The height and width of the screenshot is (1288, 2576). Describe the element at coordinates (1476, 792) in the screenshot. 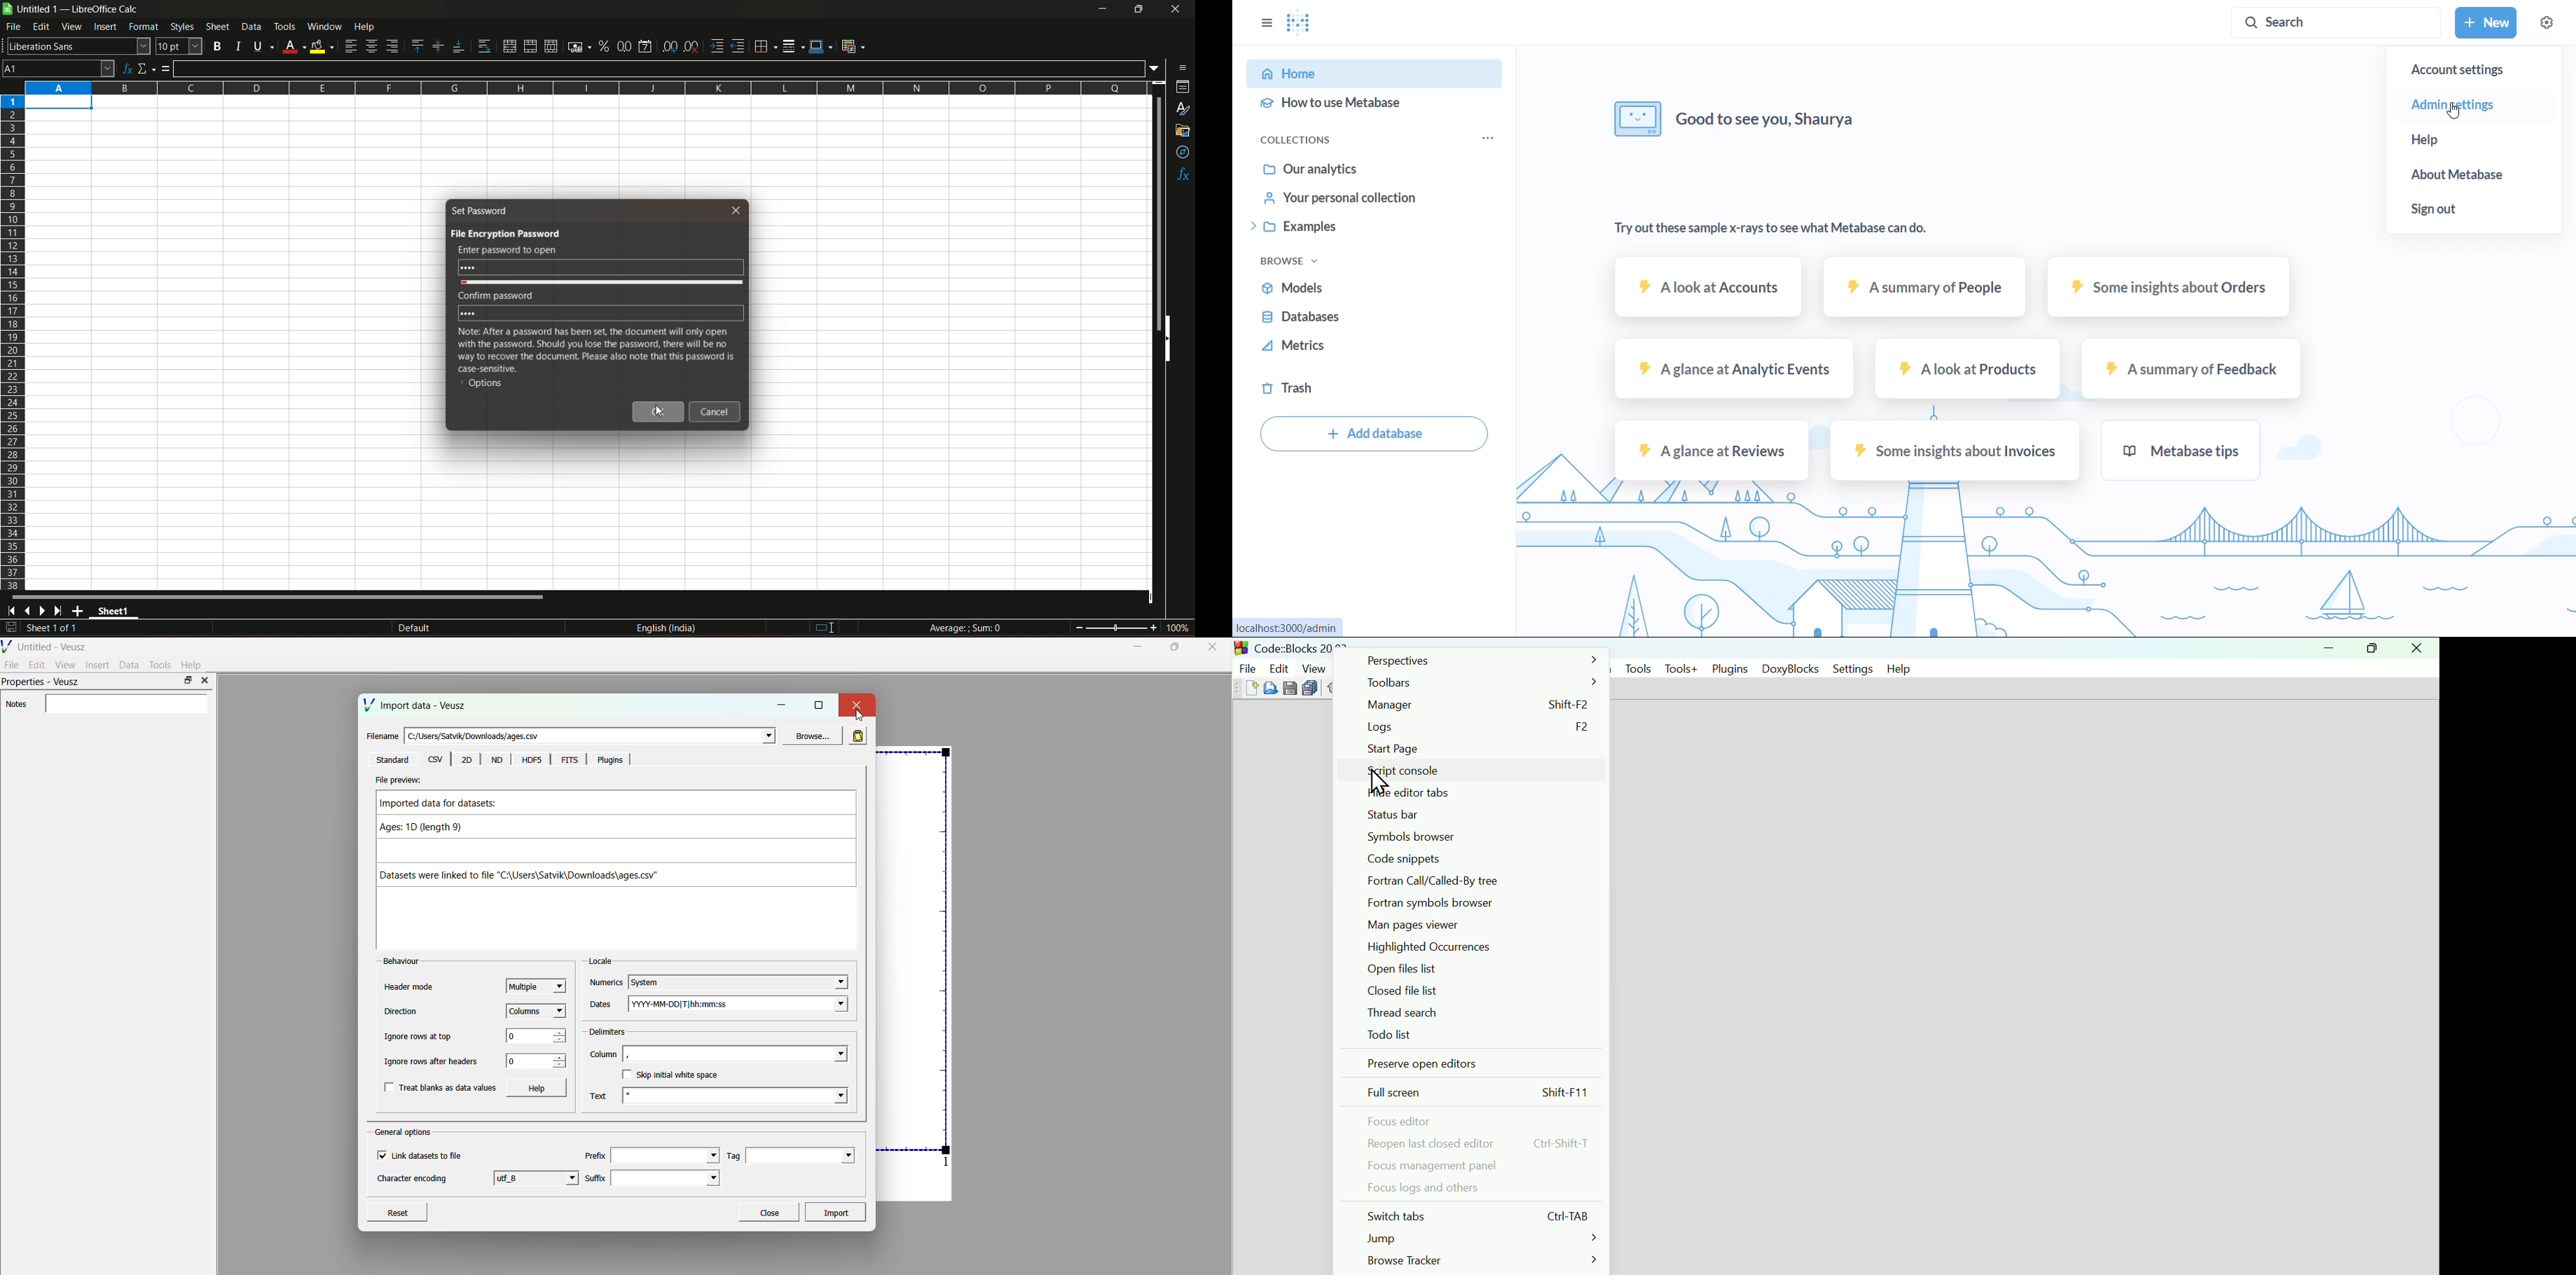

I see `Hide editor tabs` at that location.